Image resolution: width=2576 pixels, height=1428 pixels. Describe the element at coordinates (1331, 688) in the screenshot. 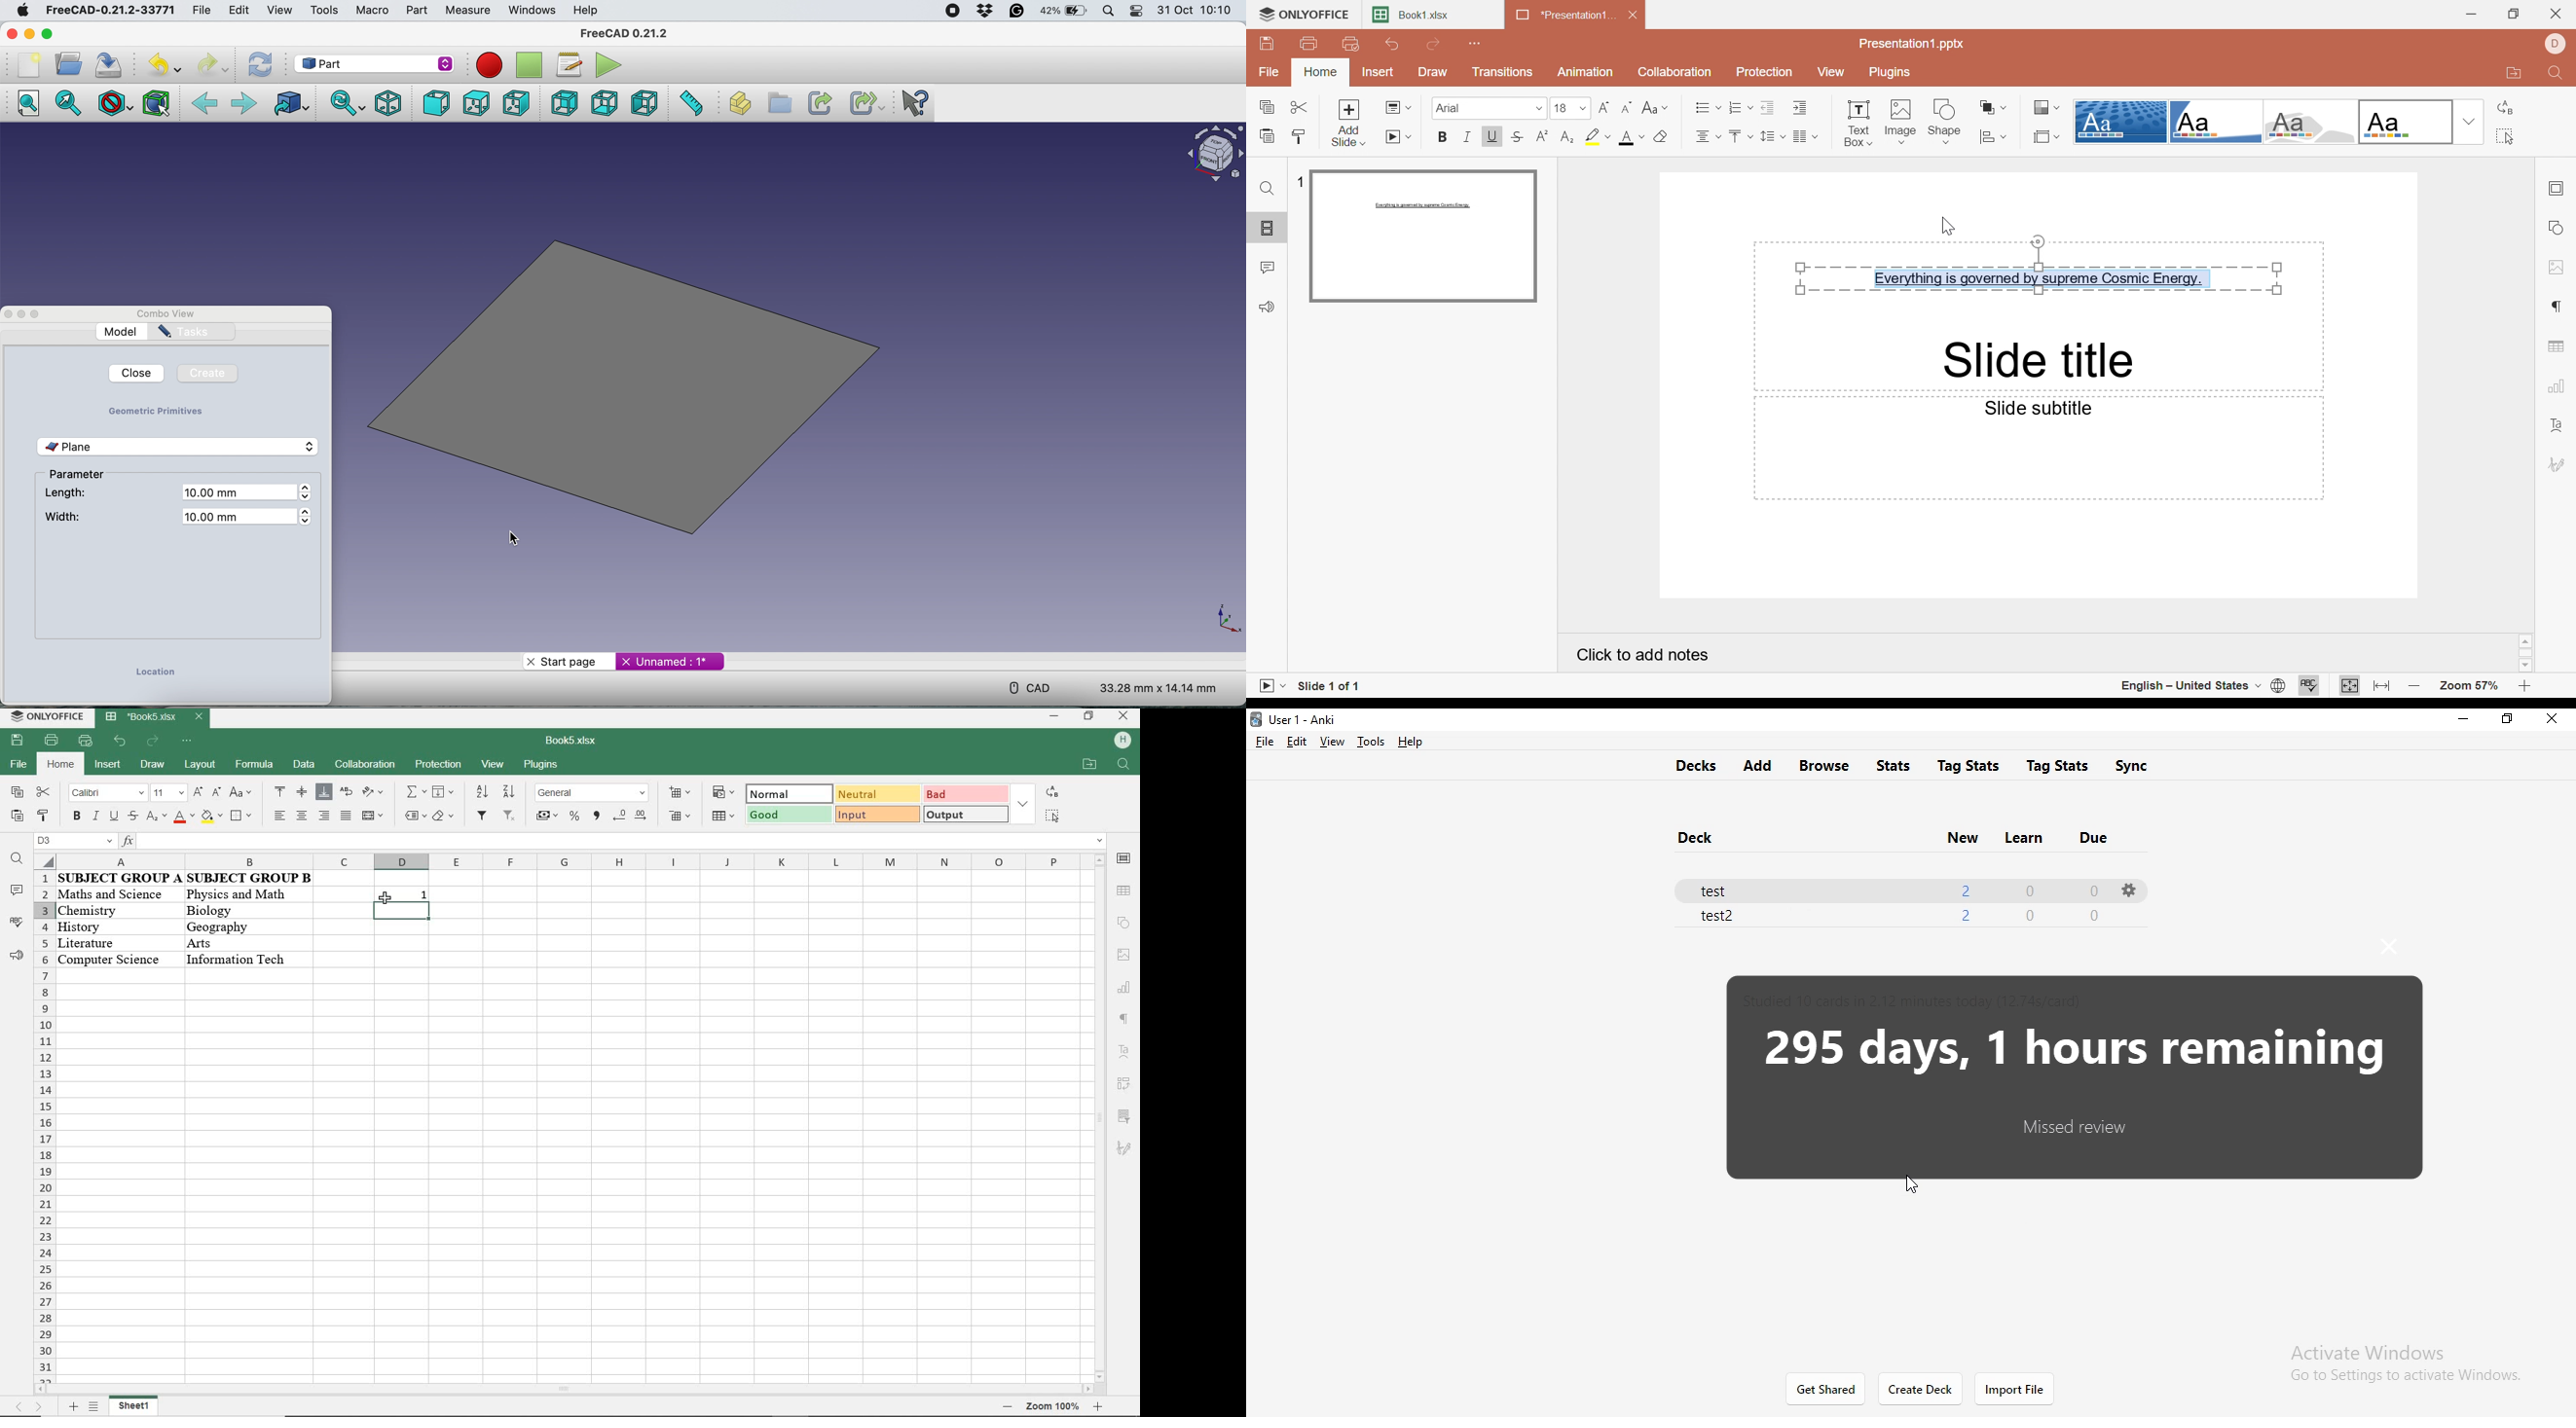

I see `Slide 1 of 1` at that location.